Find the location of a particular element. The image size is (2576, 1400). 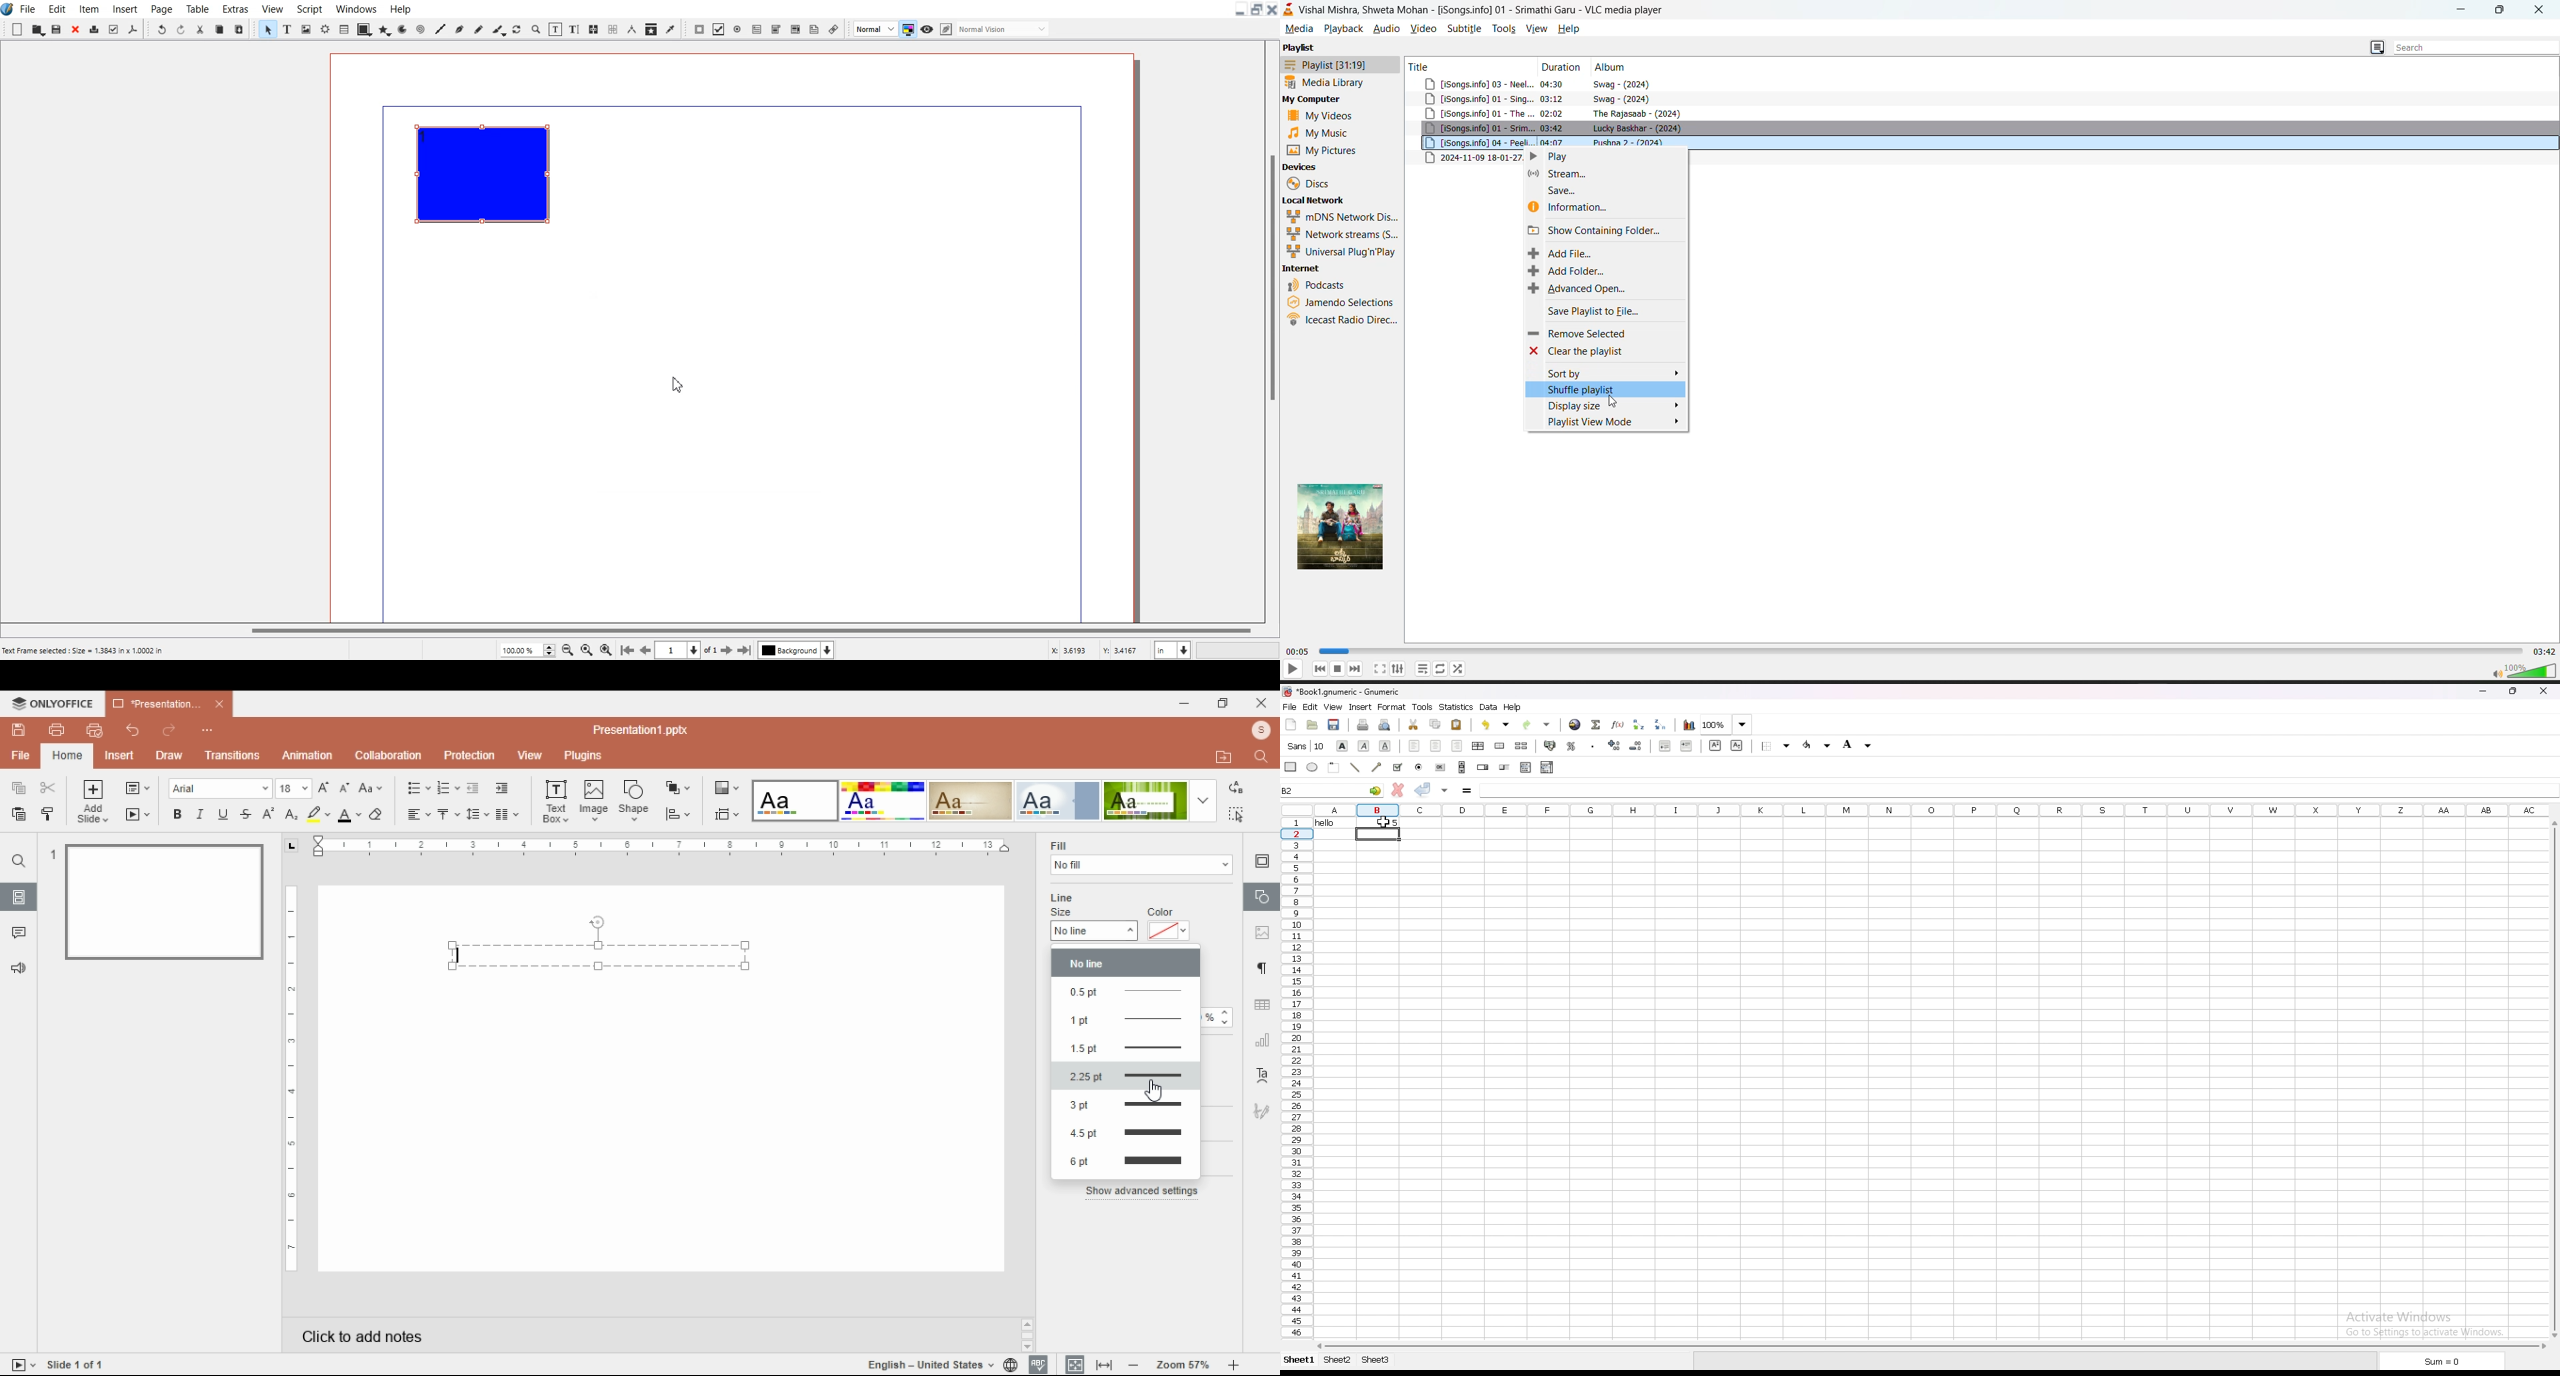

lucky baskhar-2024 is located at coordinates (1638, 128).